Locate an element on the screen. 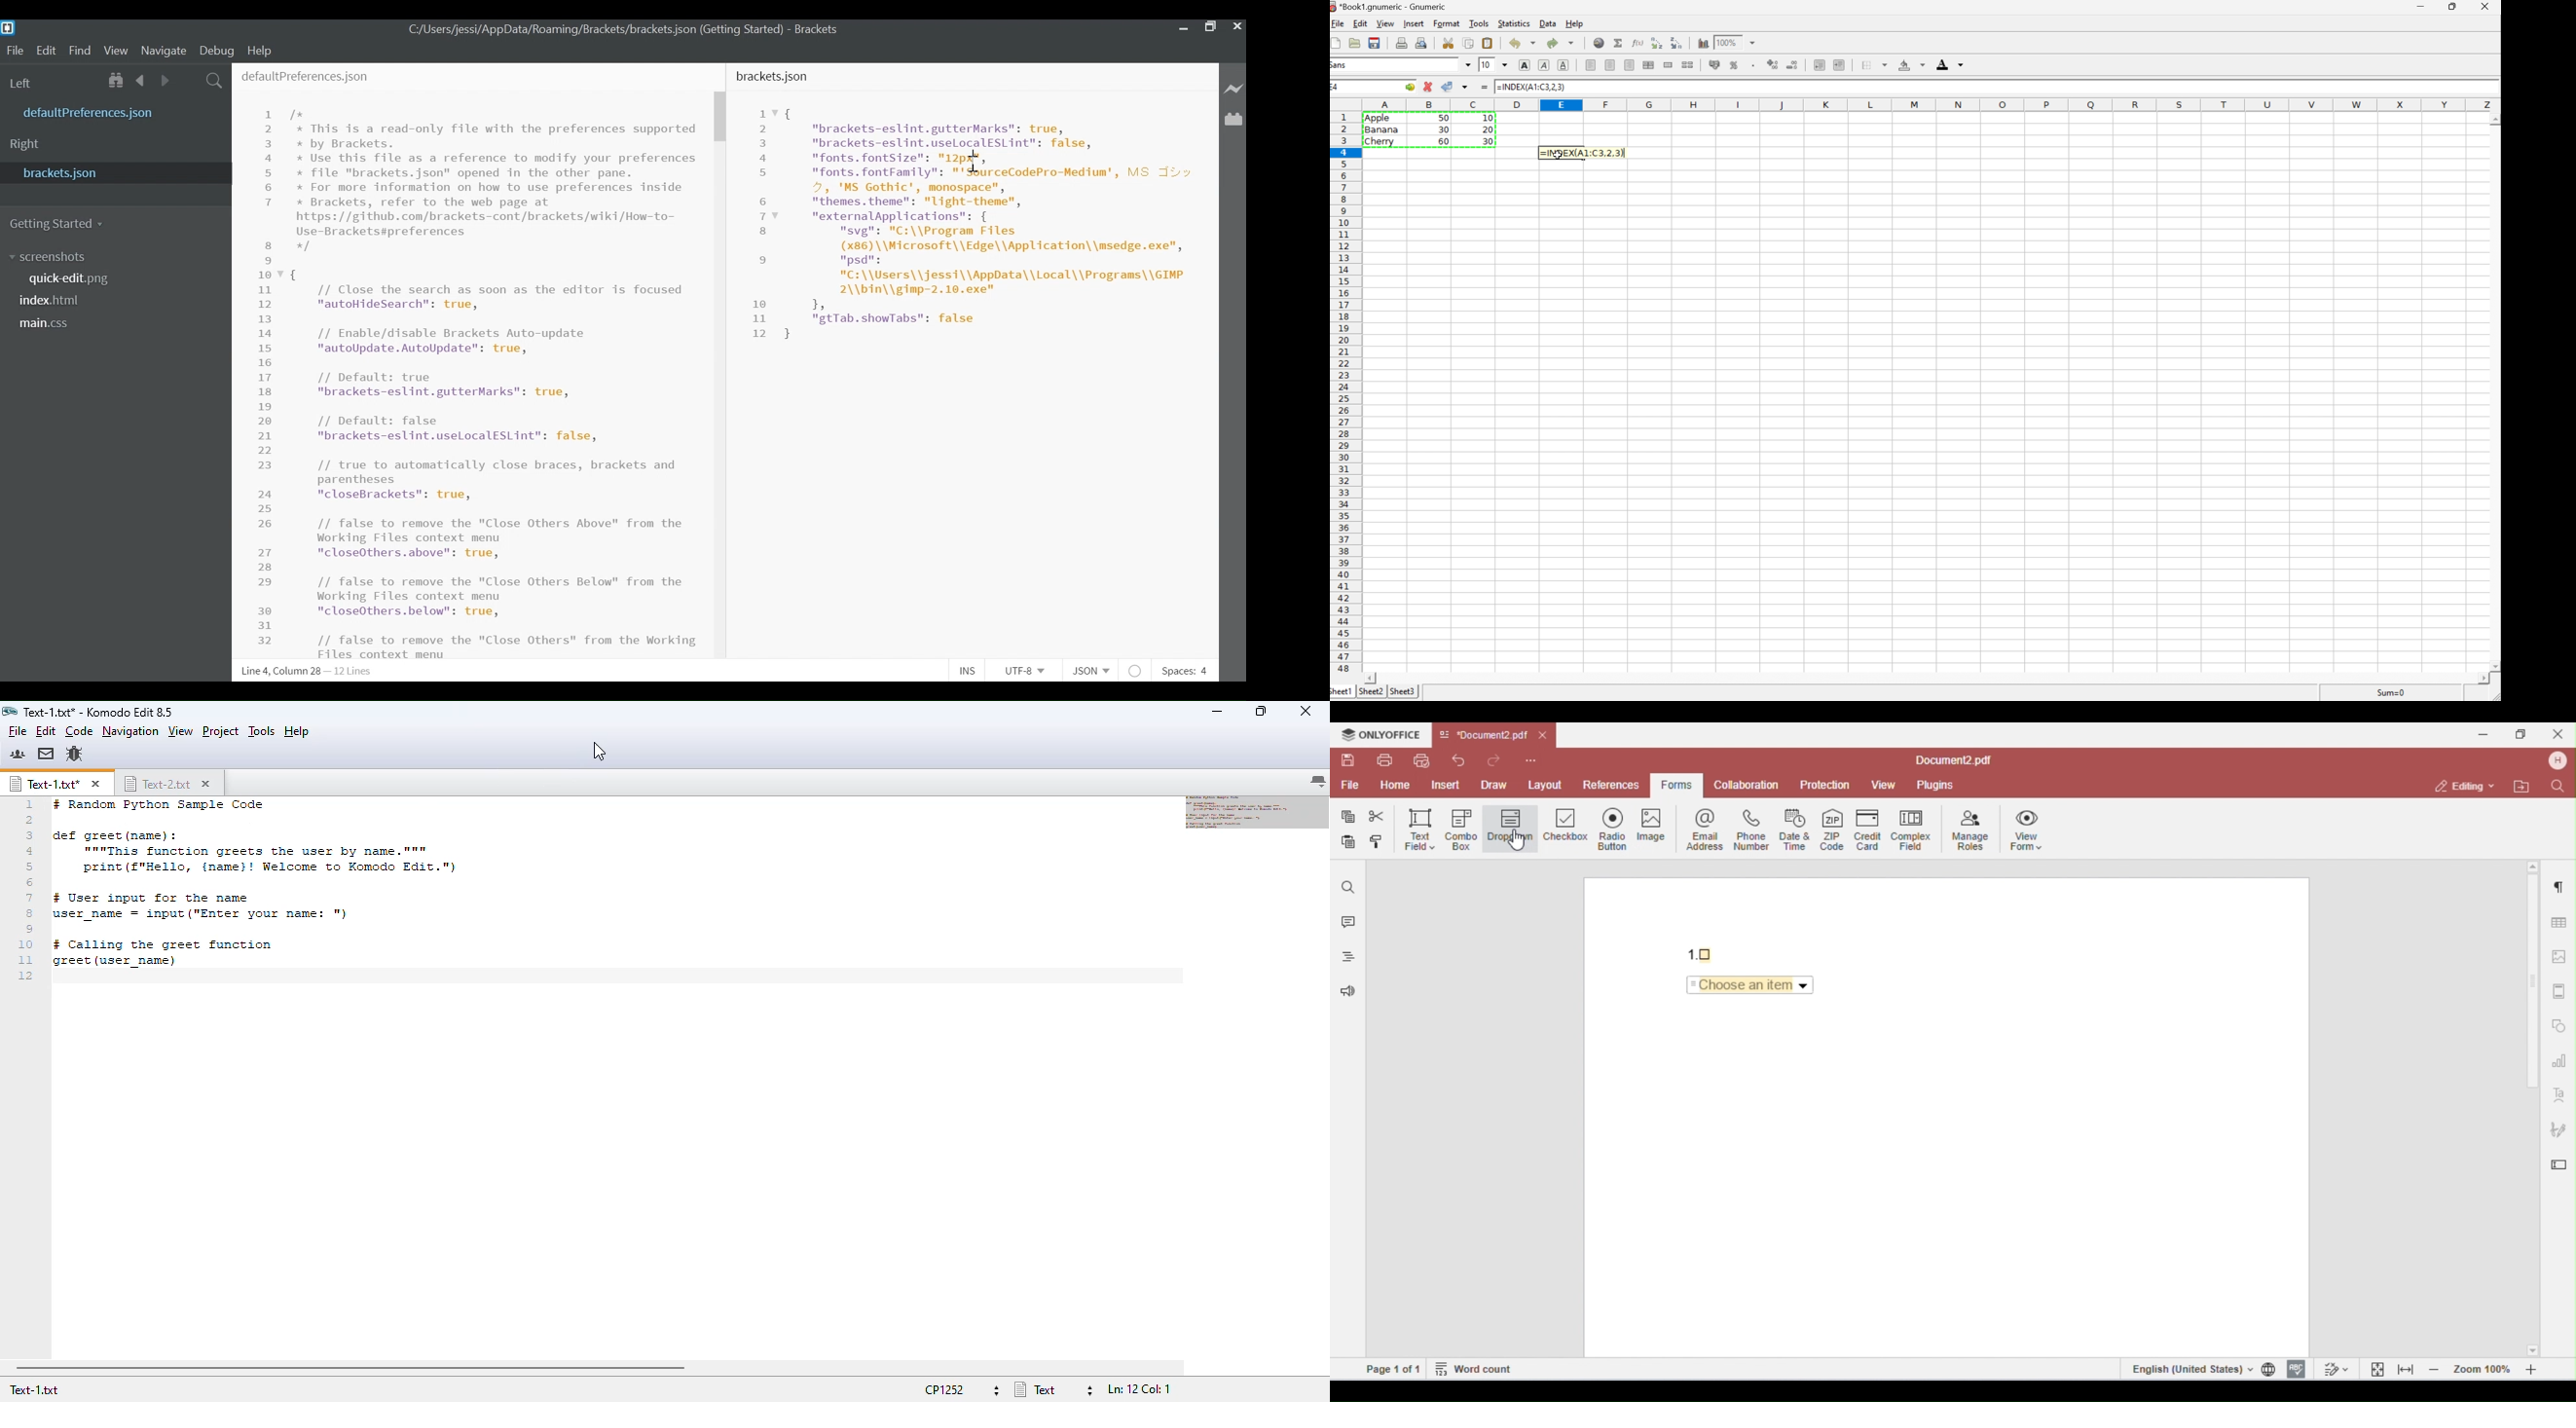  print is located at coordinates (1403, 43).